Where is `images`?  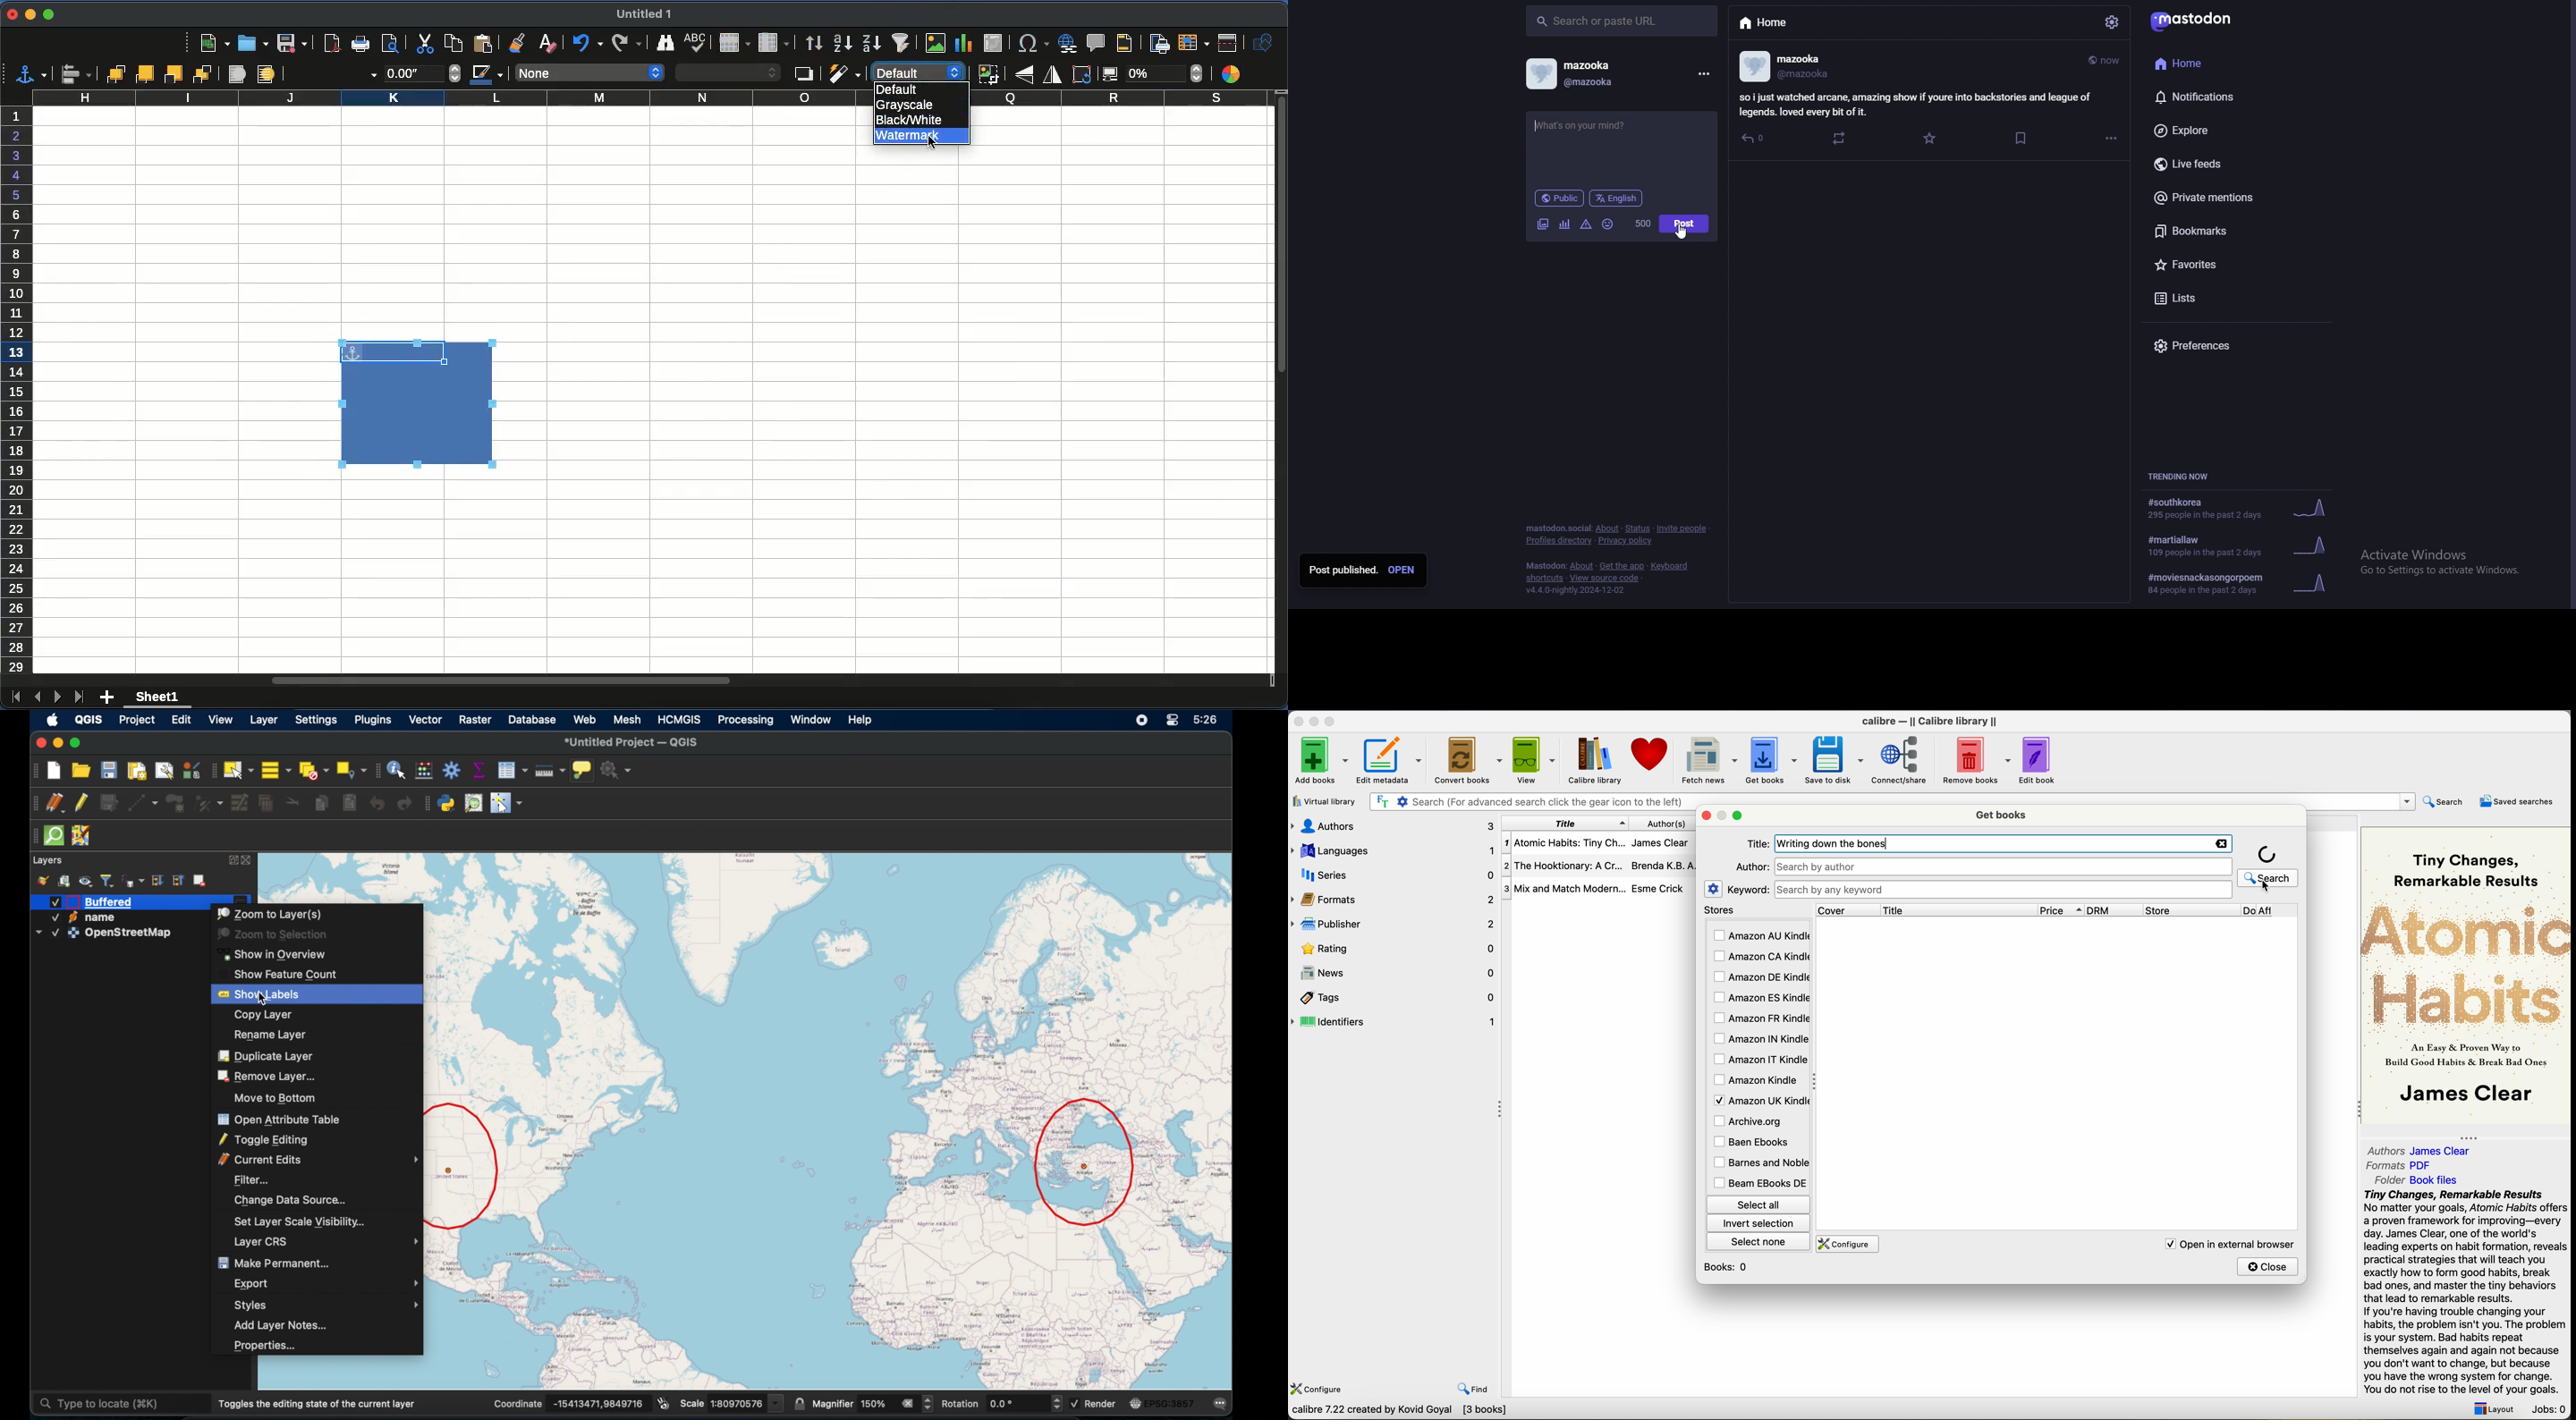 images is located at coordinates (1544, 225).